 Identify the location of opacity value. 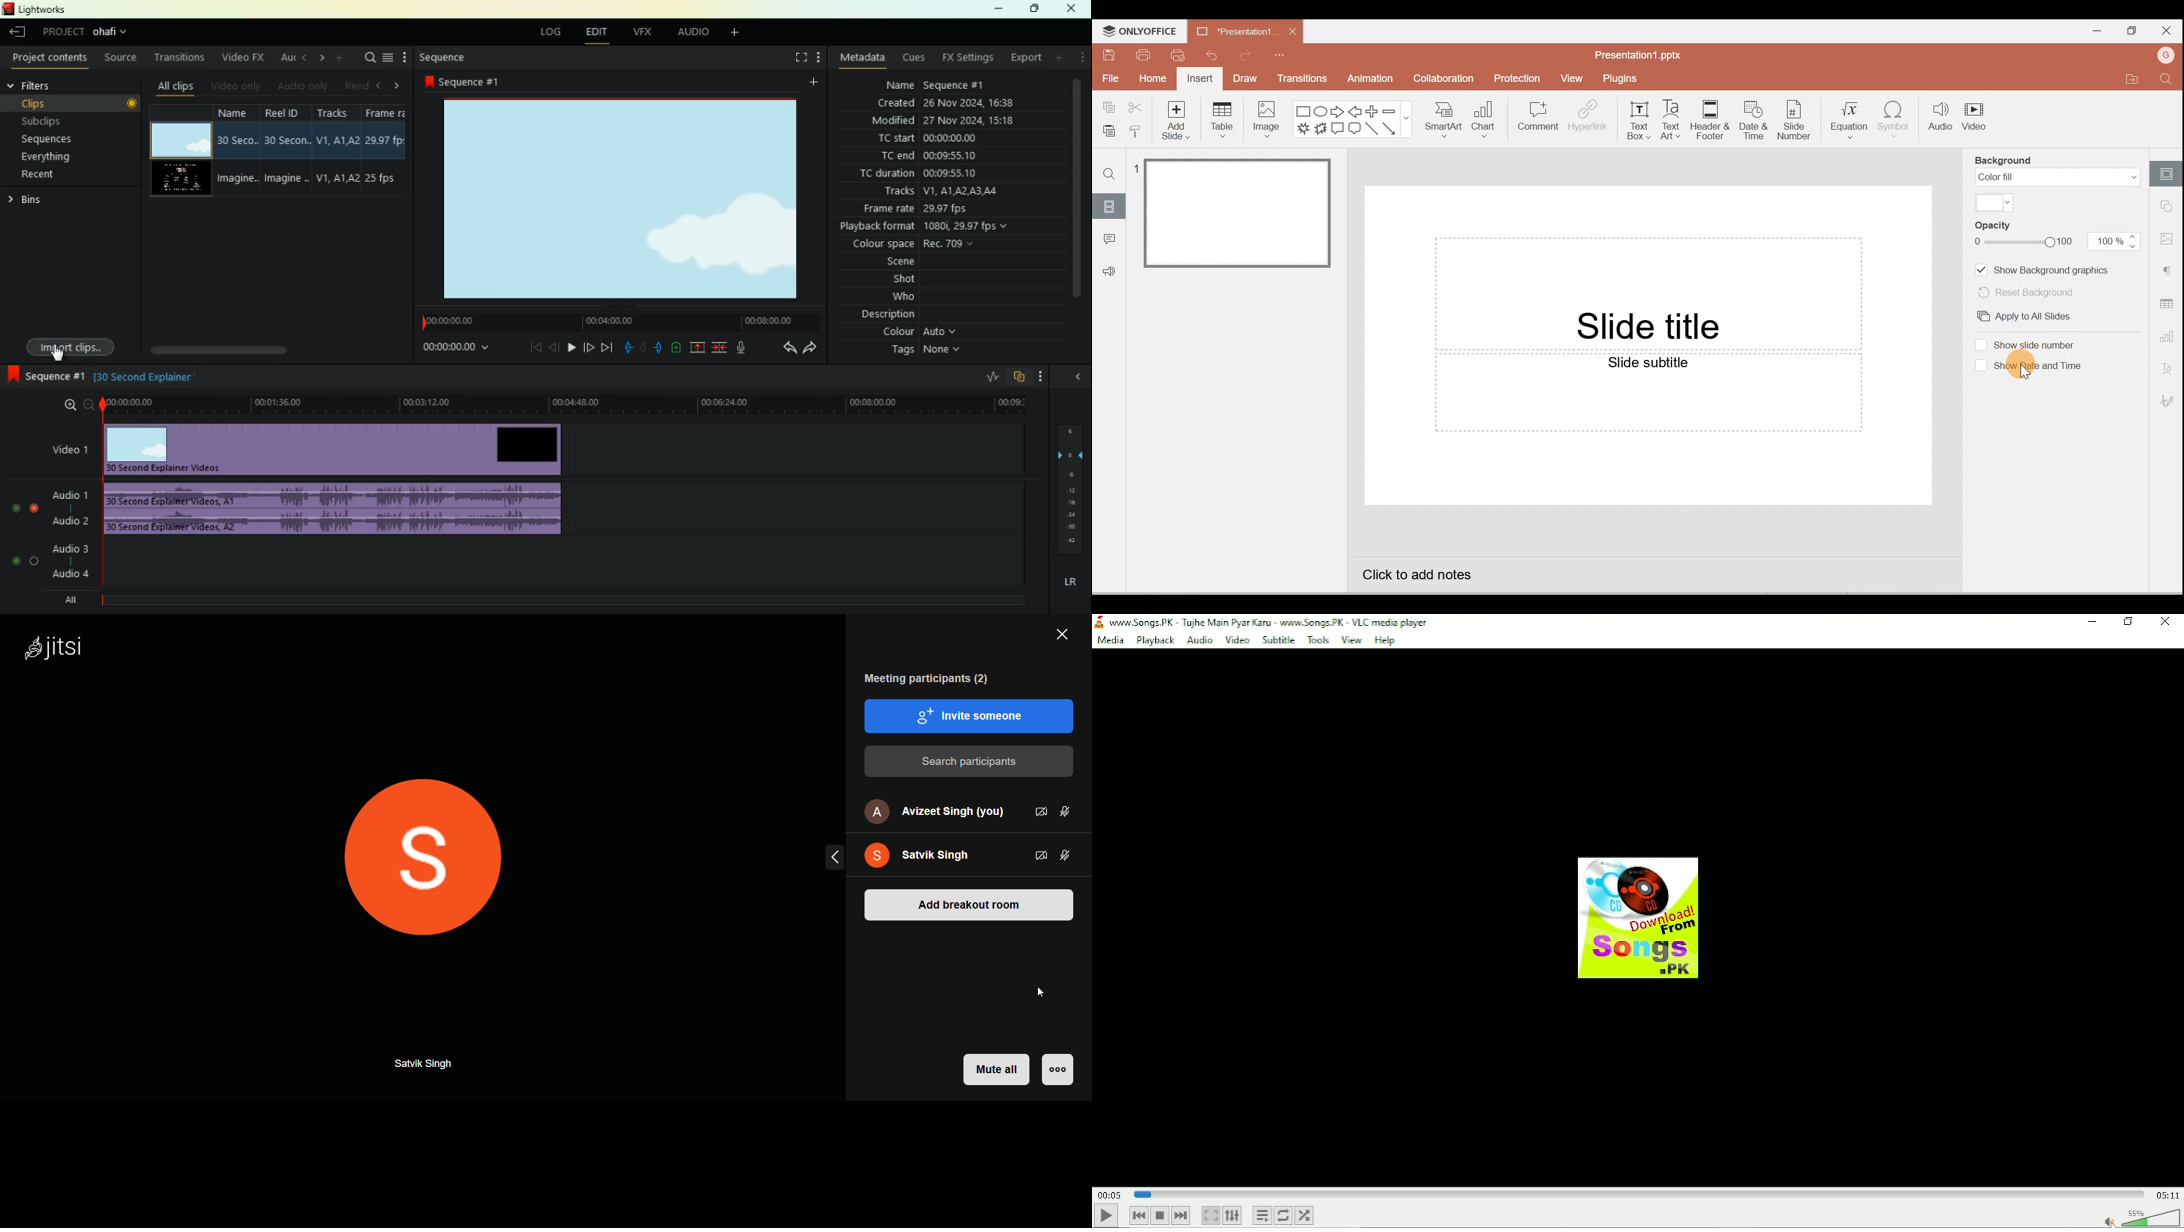
(2116, 241).